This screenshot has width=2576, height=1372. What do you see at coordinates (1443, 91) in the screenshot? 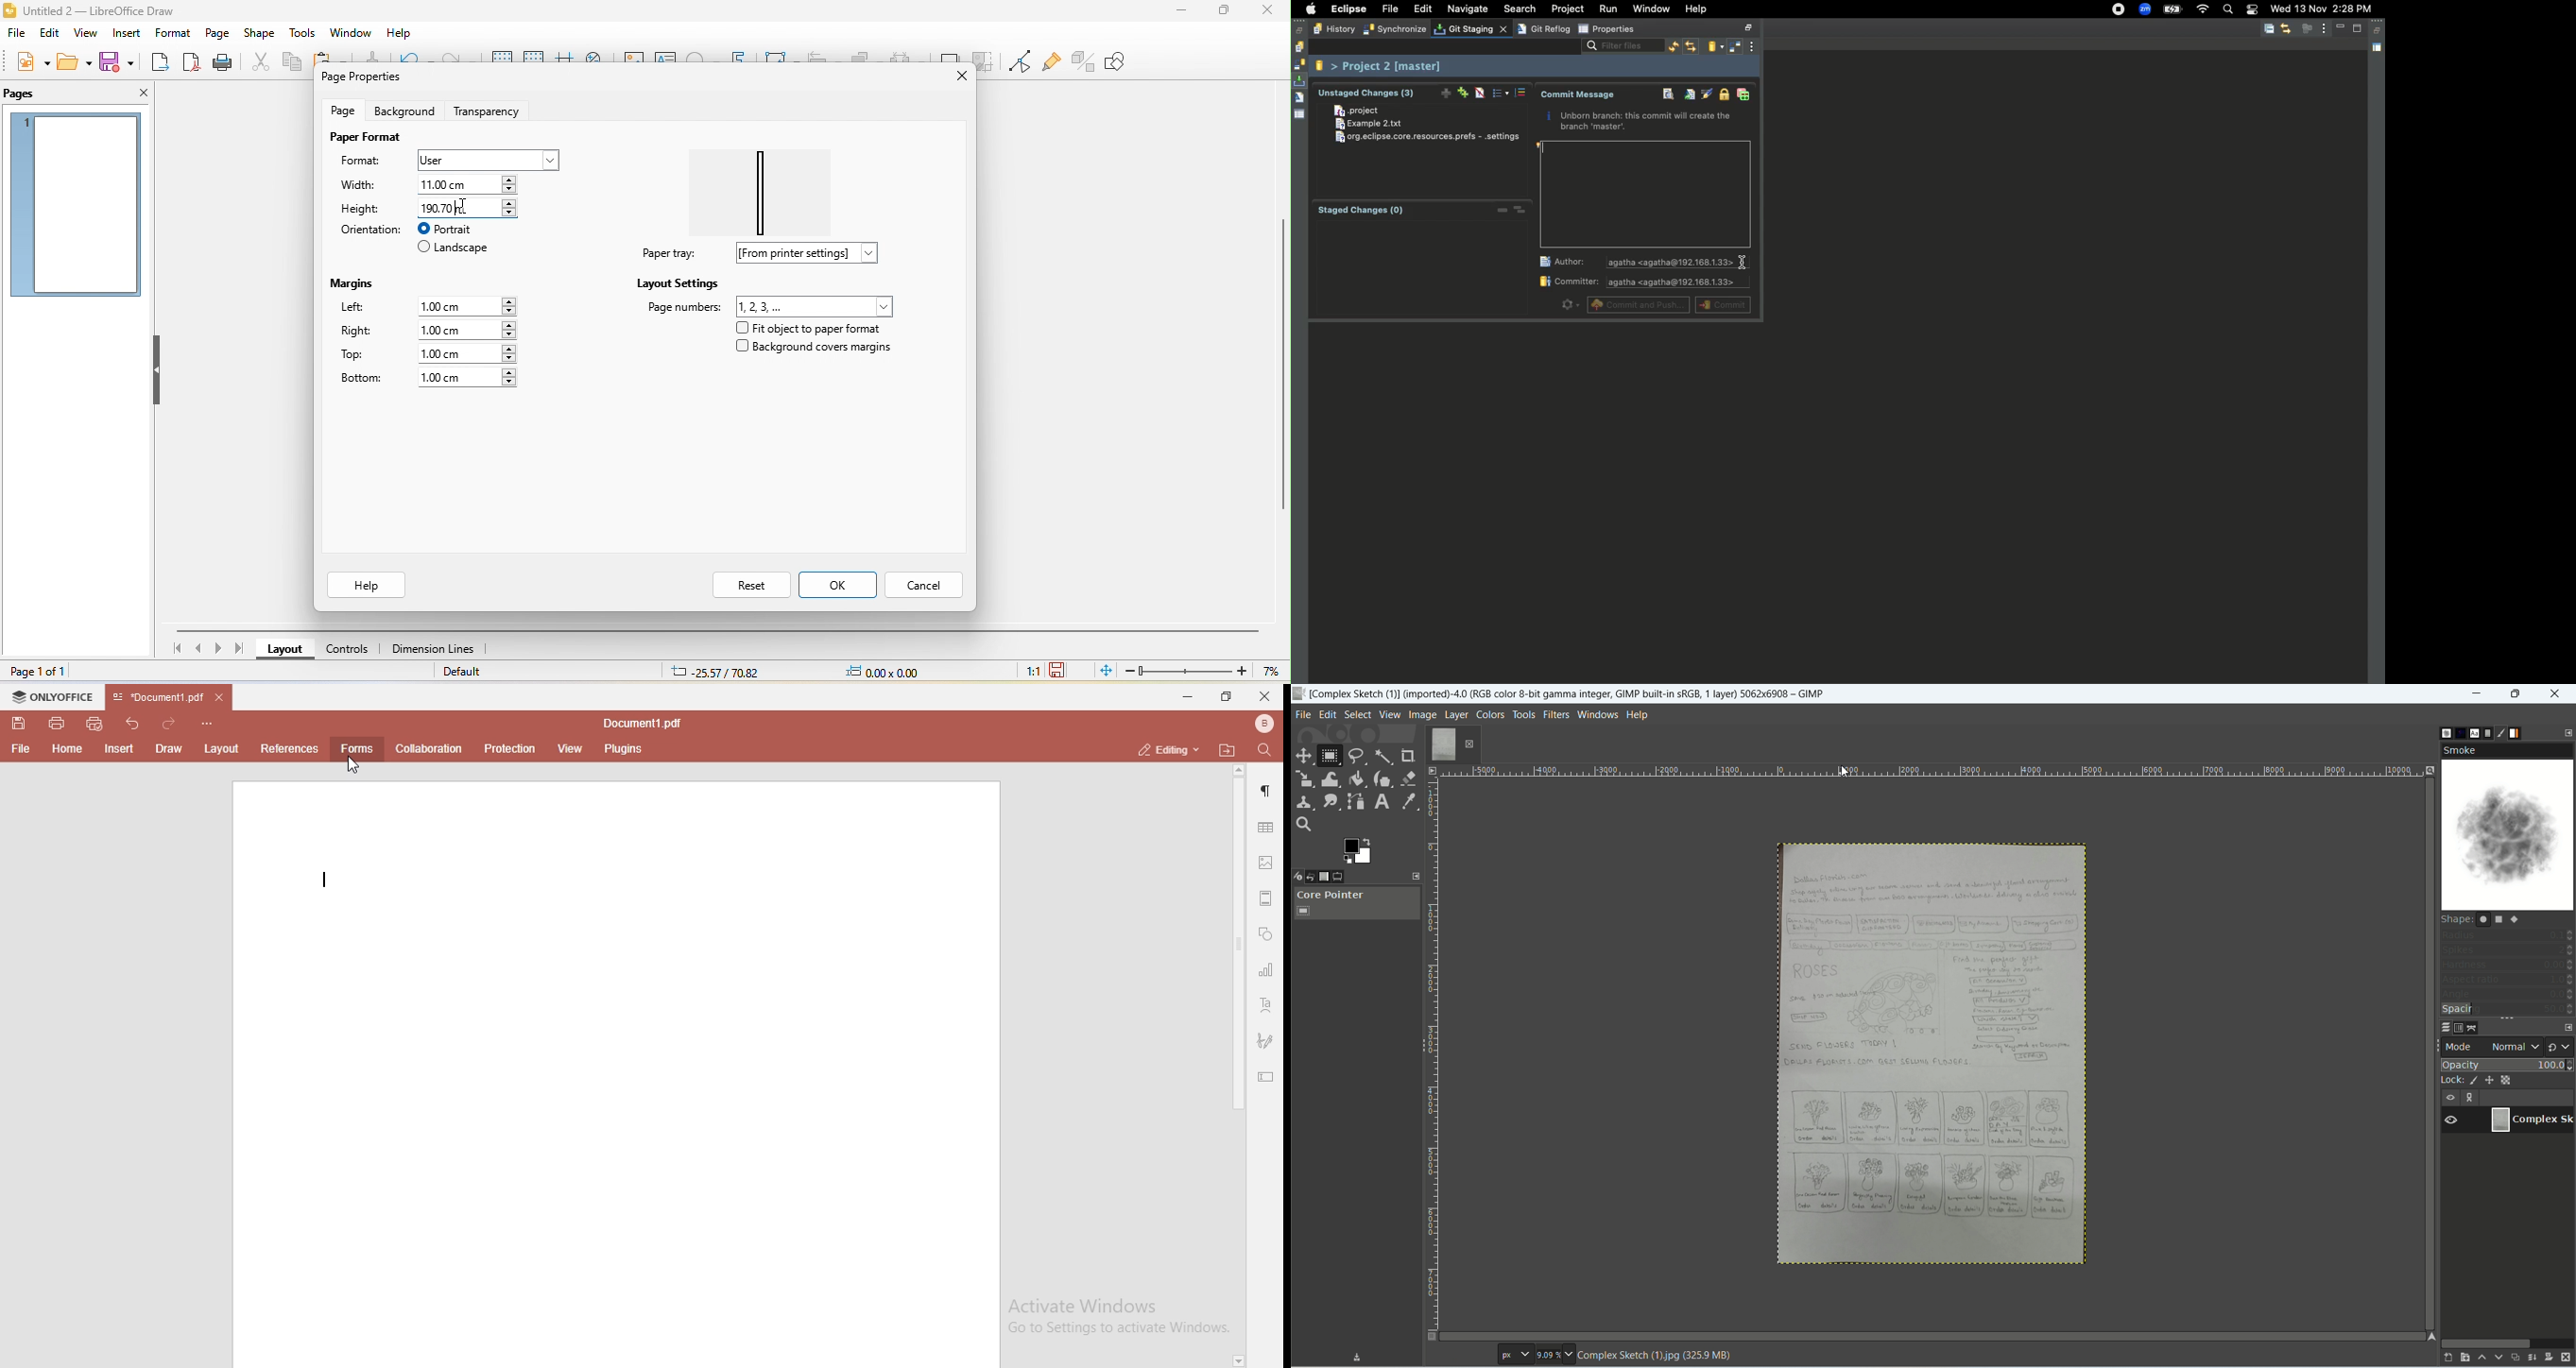
I see `Add selected files` at bounding box center [1443, 91].